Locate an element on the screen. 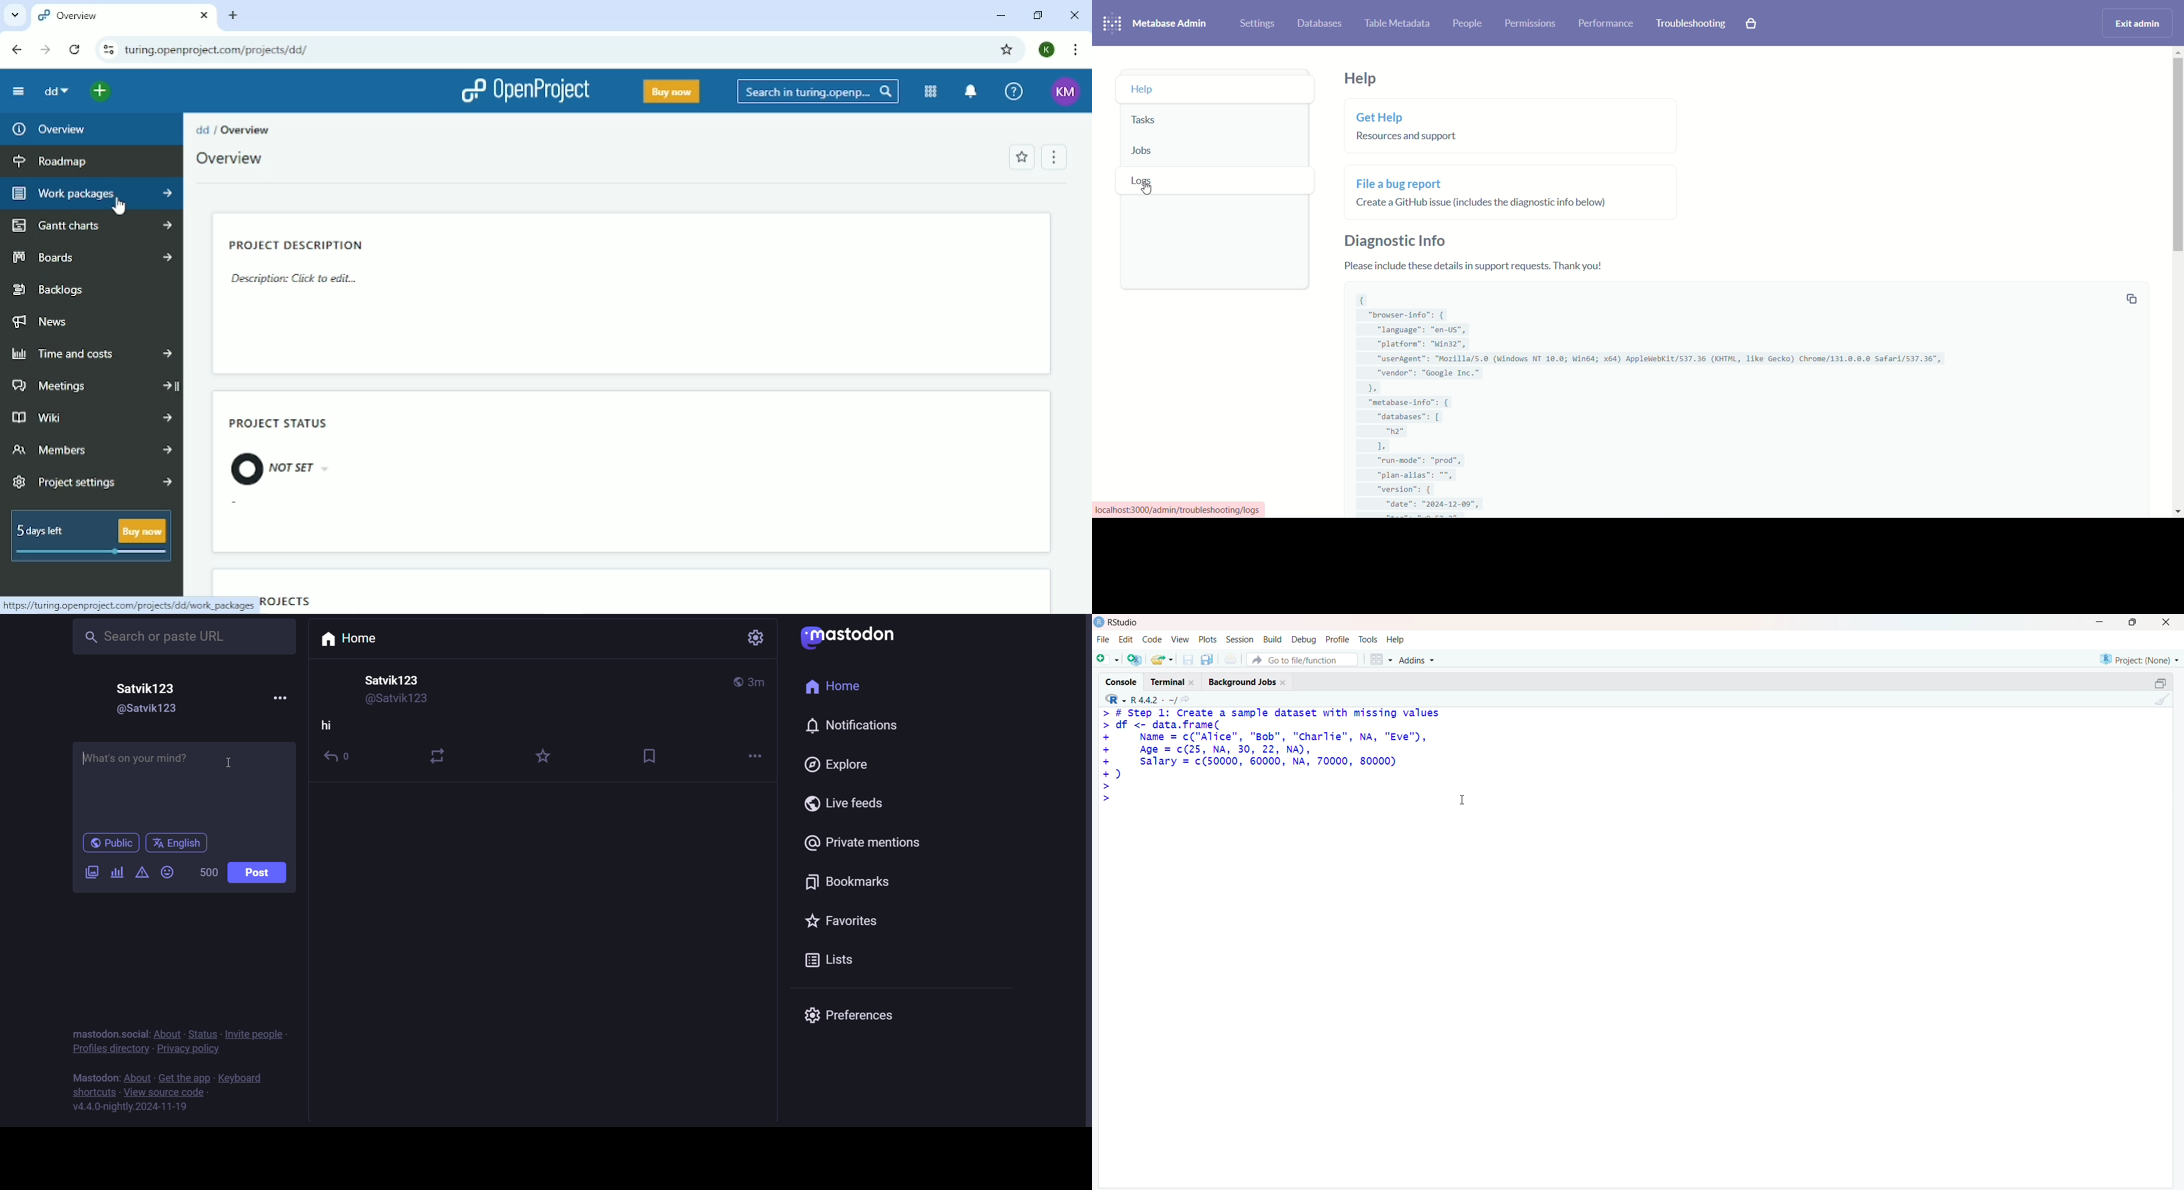  Code is located at coordinates (1150, 640).